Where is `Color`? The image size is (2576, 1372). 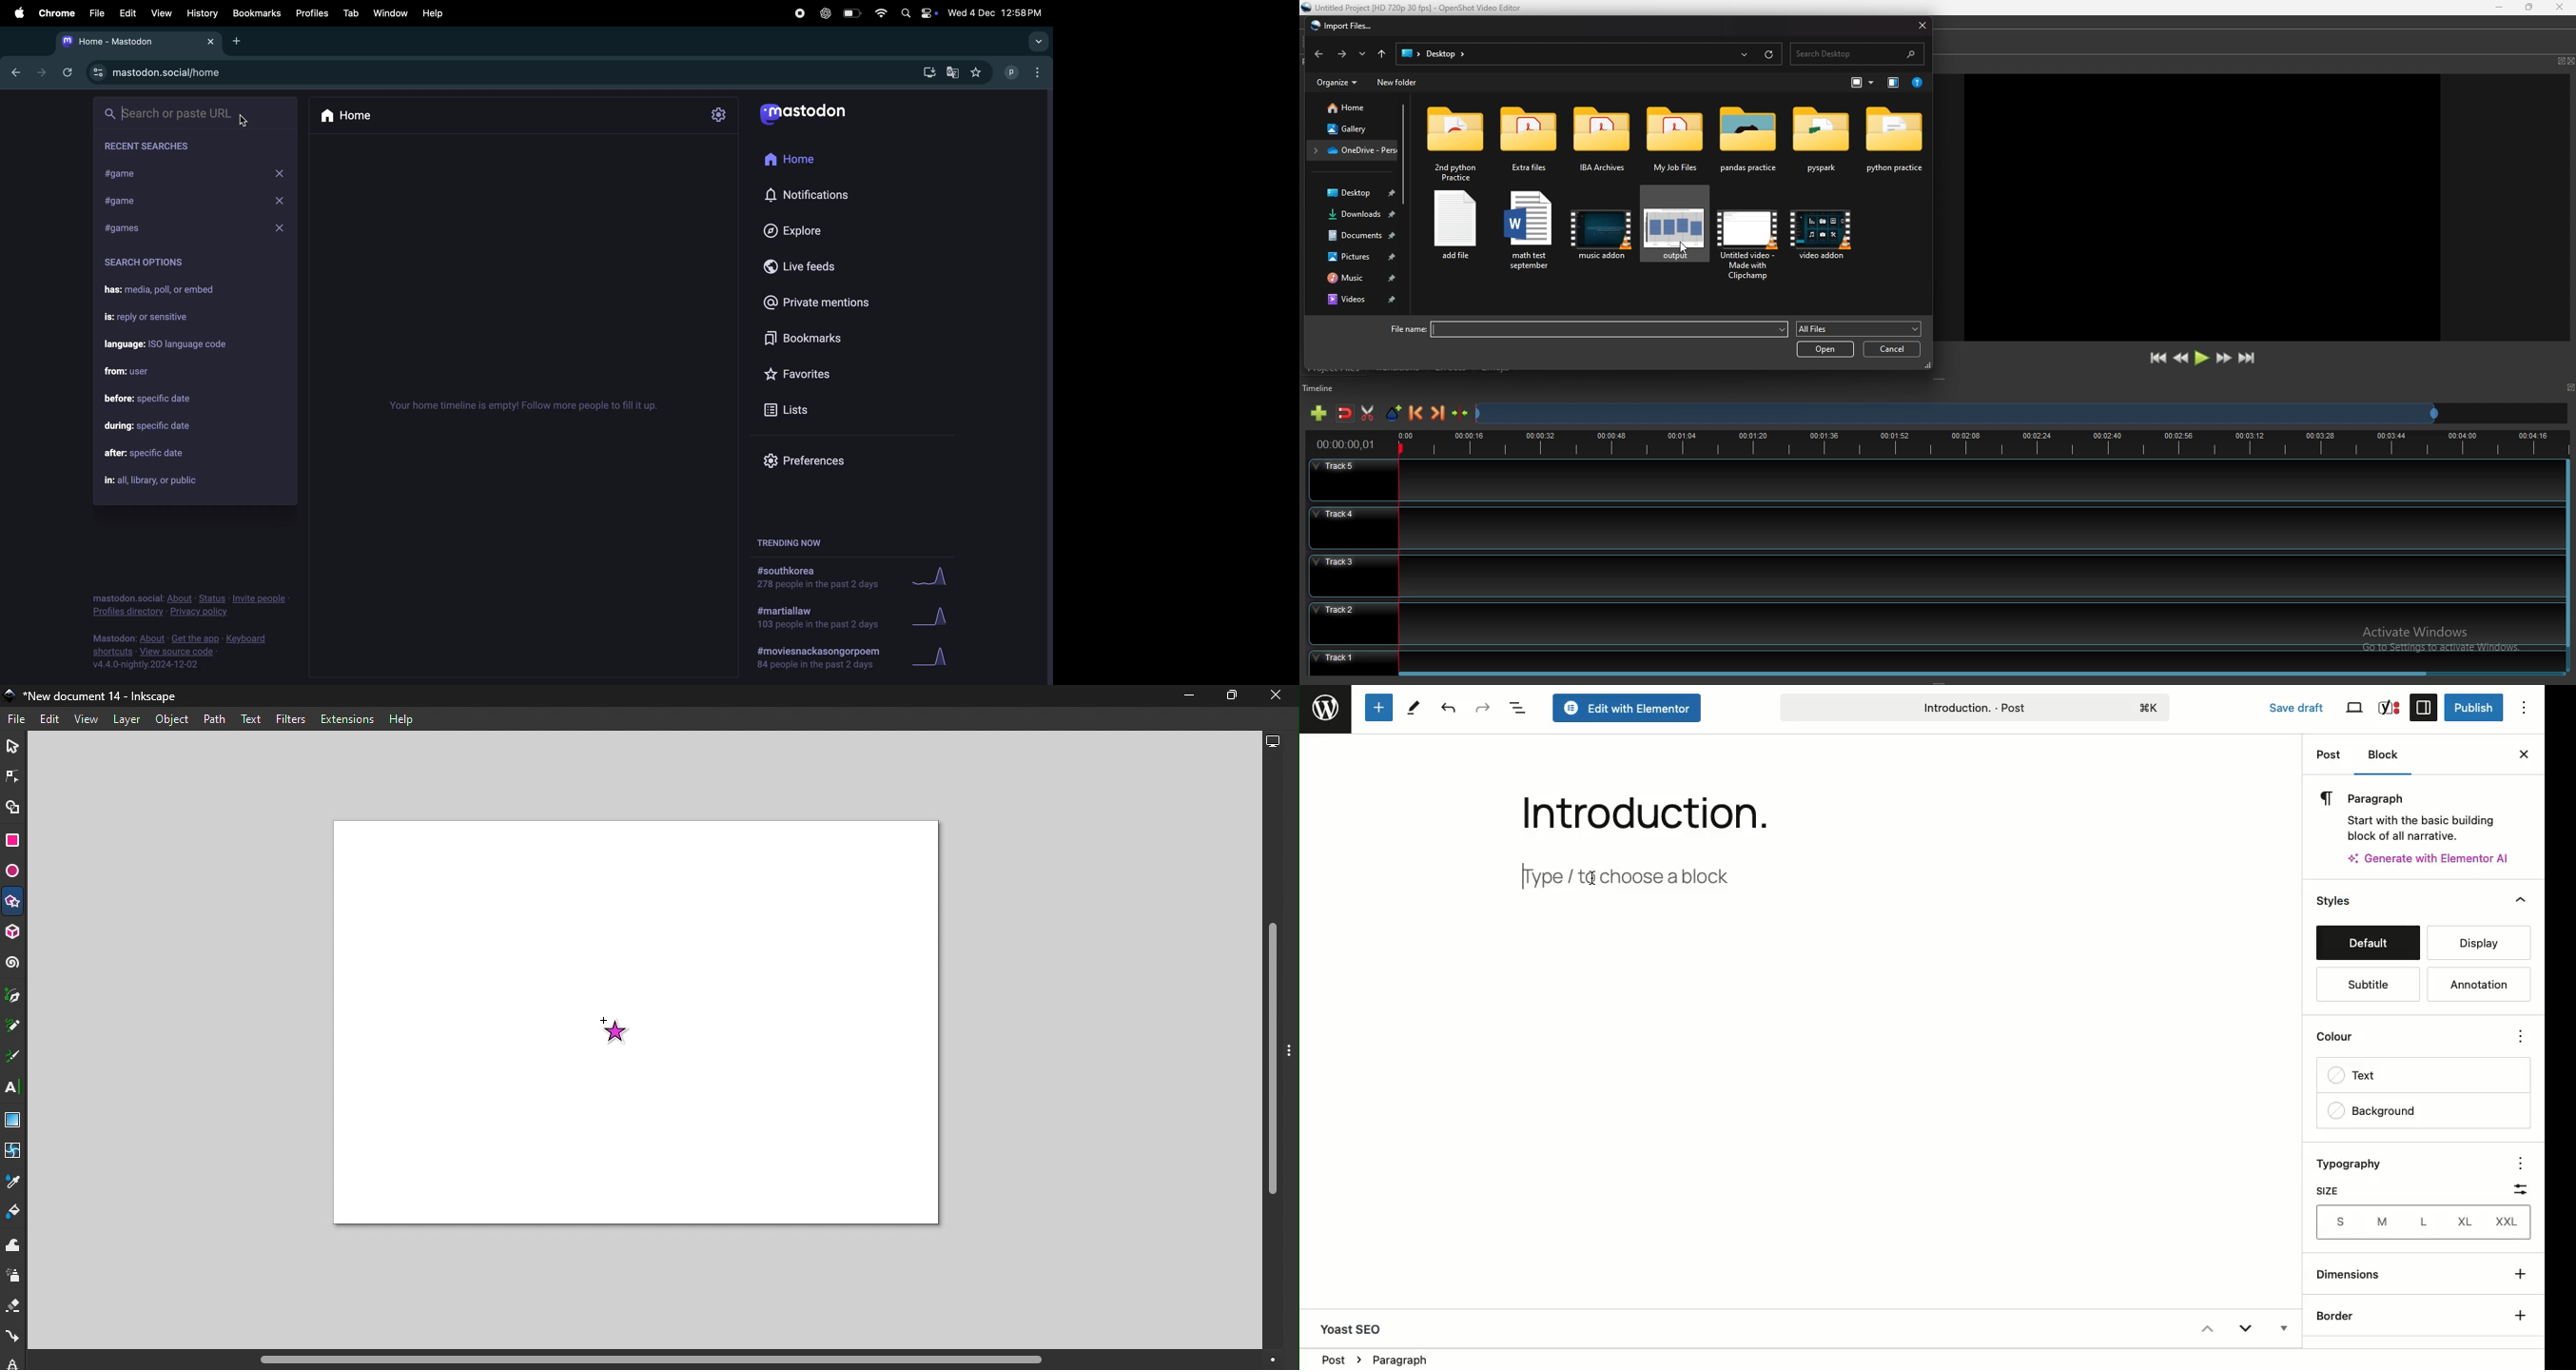 Color is located at coordinates (2344, 1040).